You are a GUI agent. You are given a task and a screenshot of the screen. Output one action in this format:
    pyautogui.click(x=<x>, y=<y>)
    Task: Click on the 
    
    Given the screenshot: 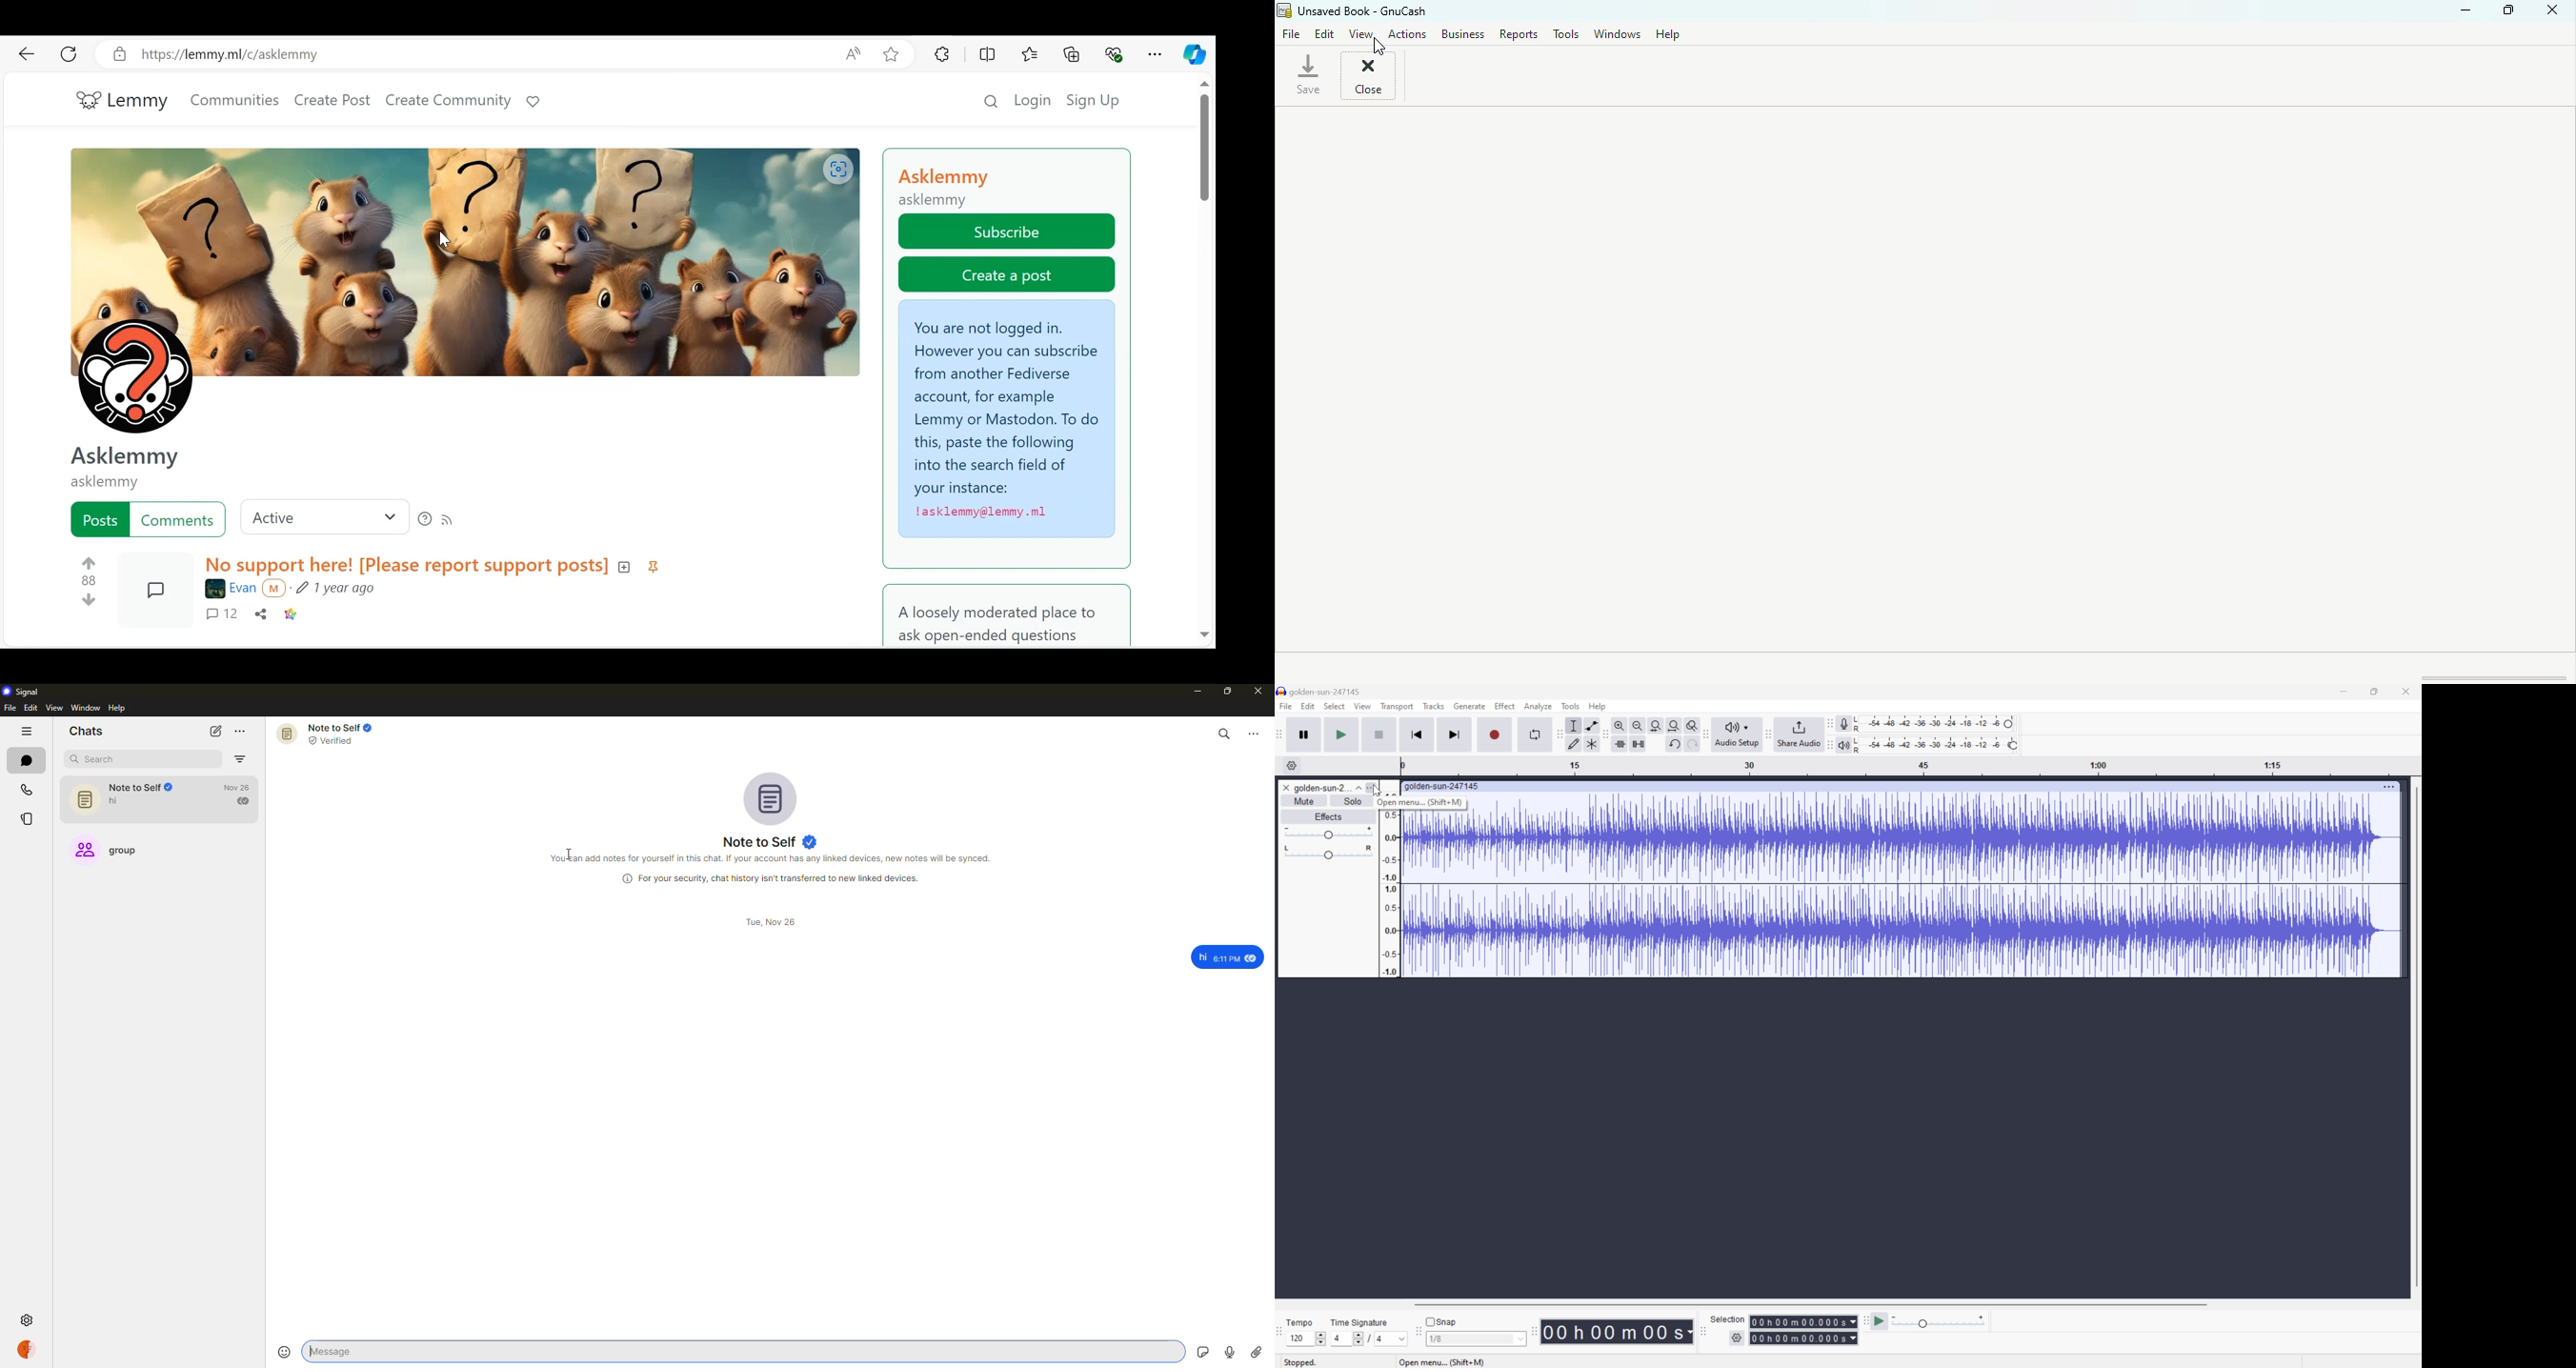 What is the action you would take?
    pyautogui.click(x=339, y=588)
    